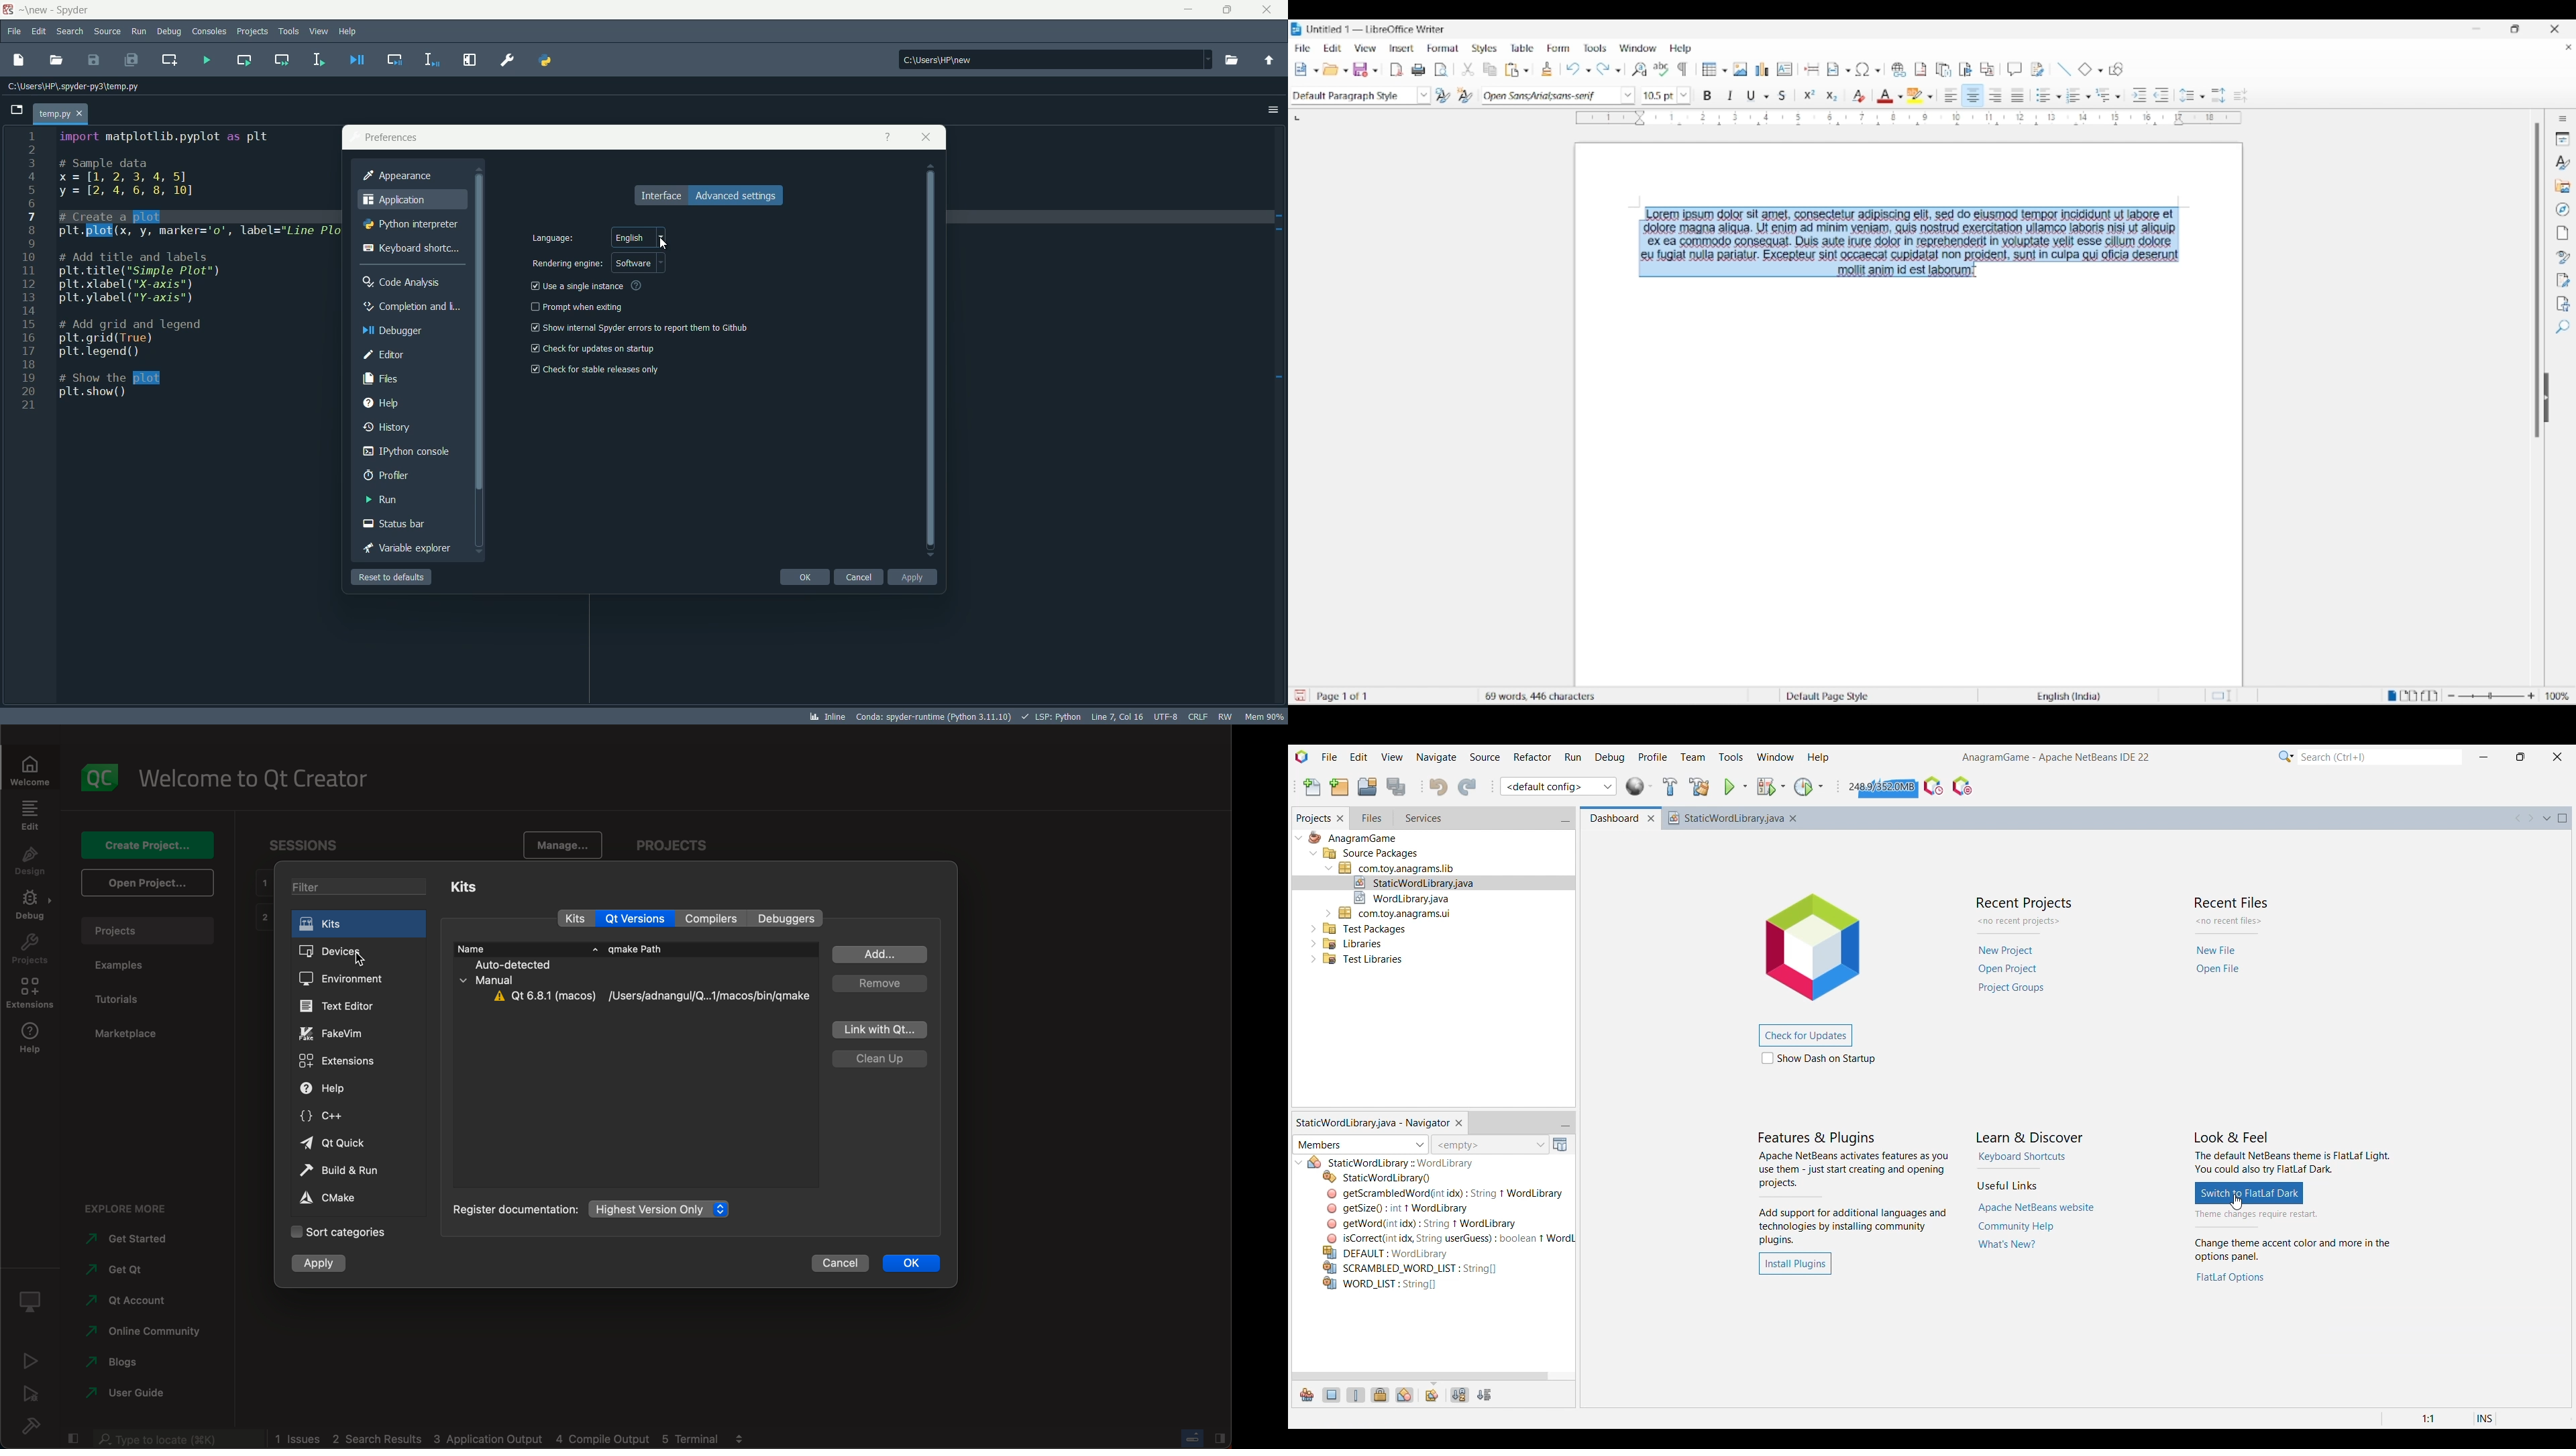 The width and height of the screenshot is (2576, 1456). What do you see at coordinates (72, 11) in the screenshot?
I see `app name` at bounding box center [72, 11].